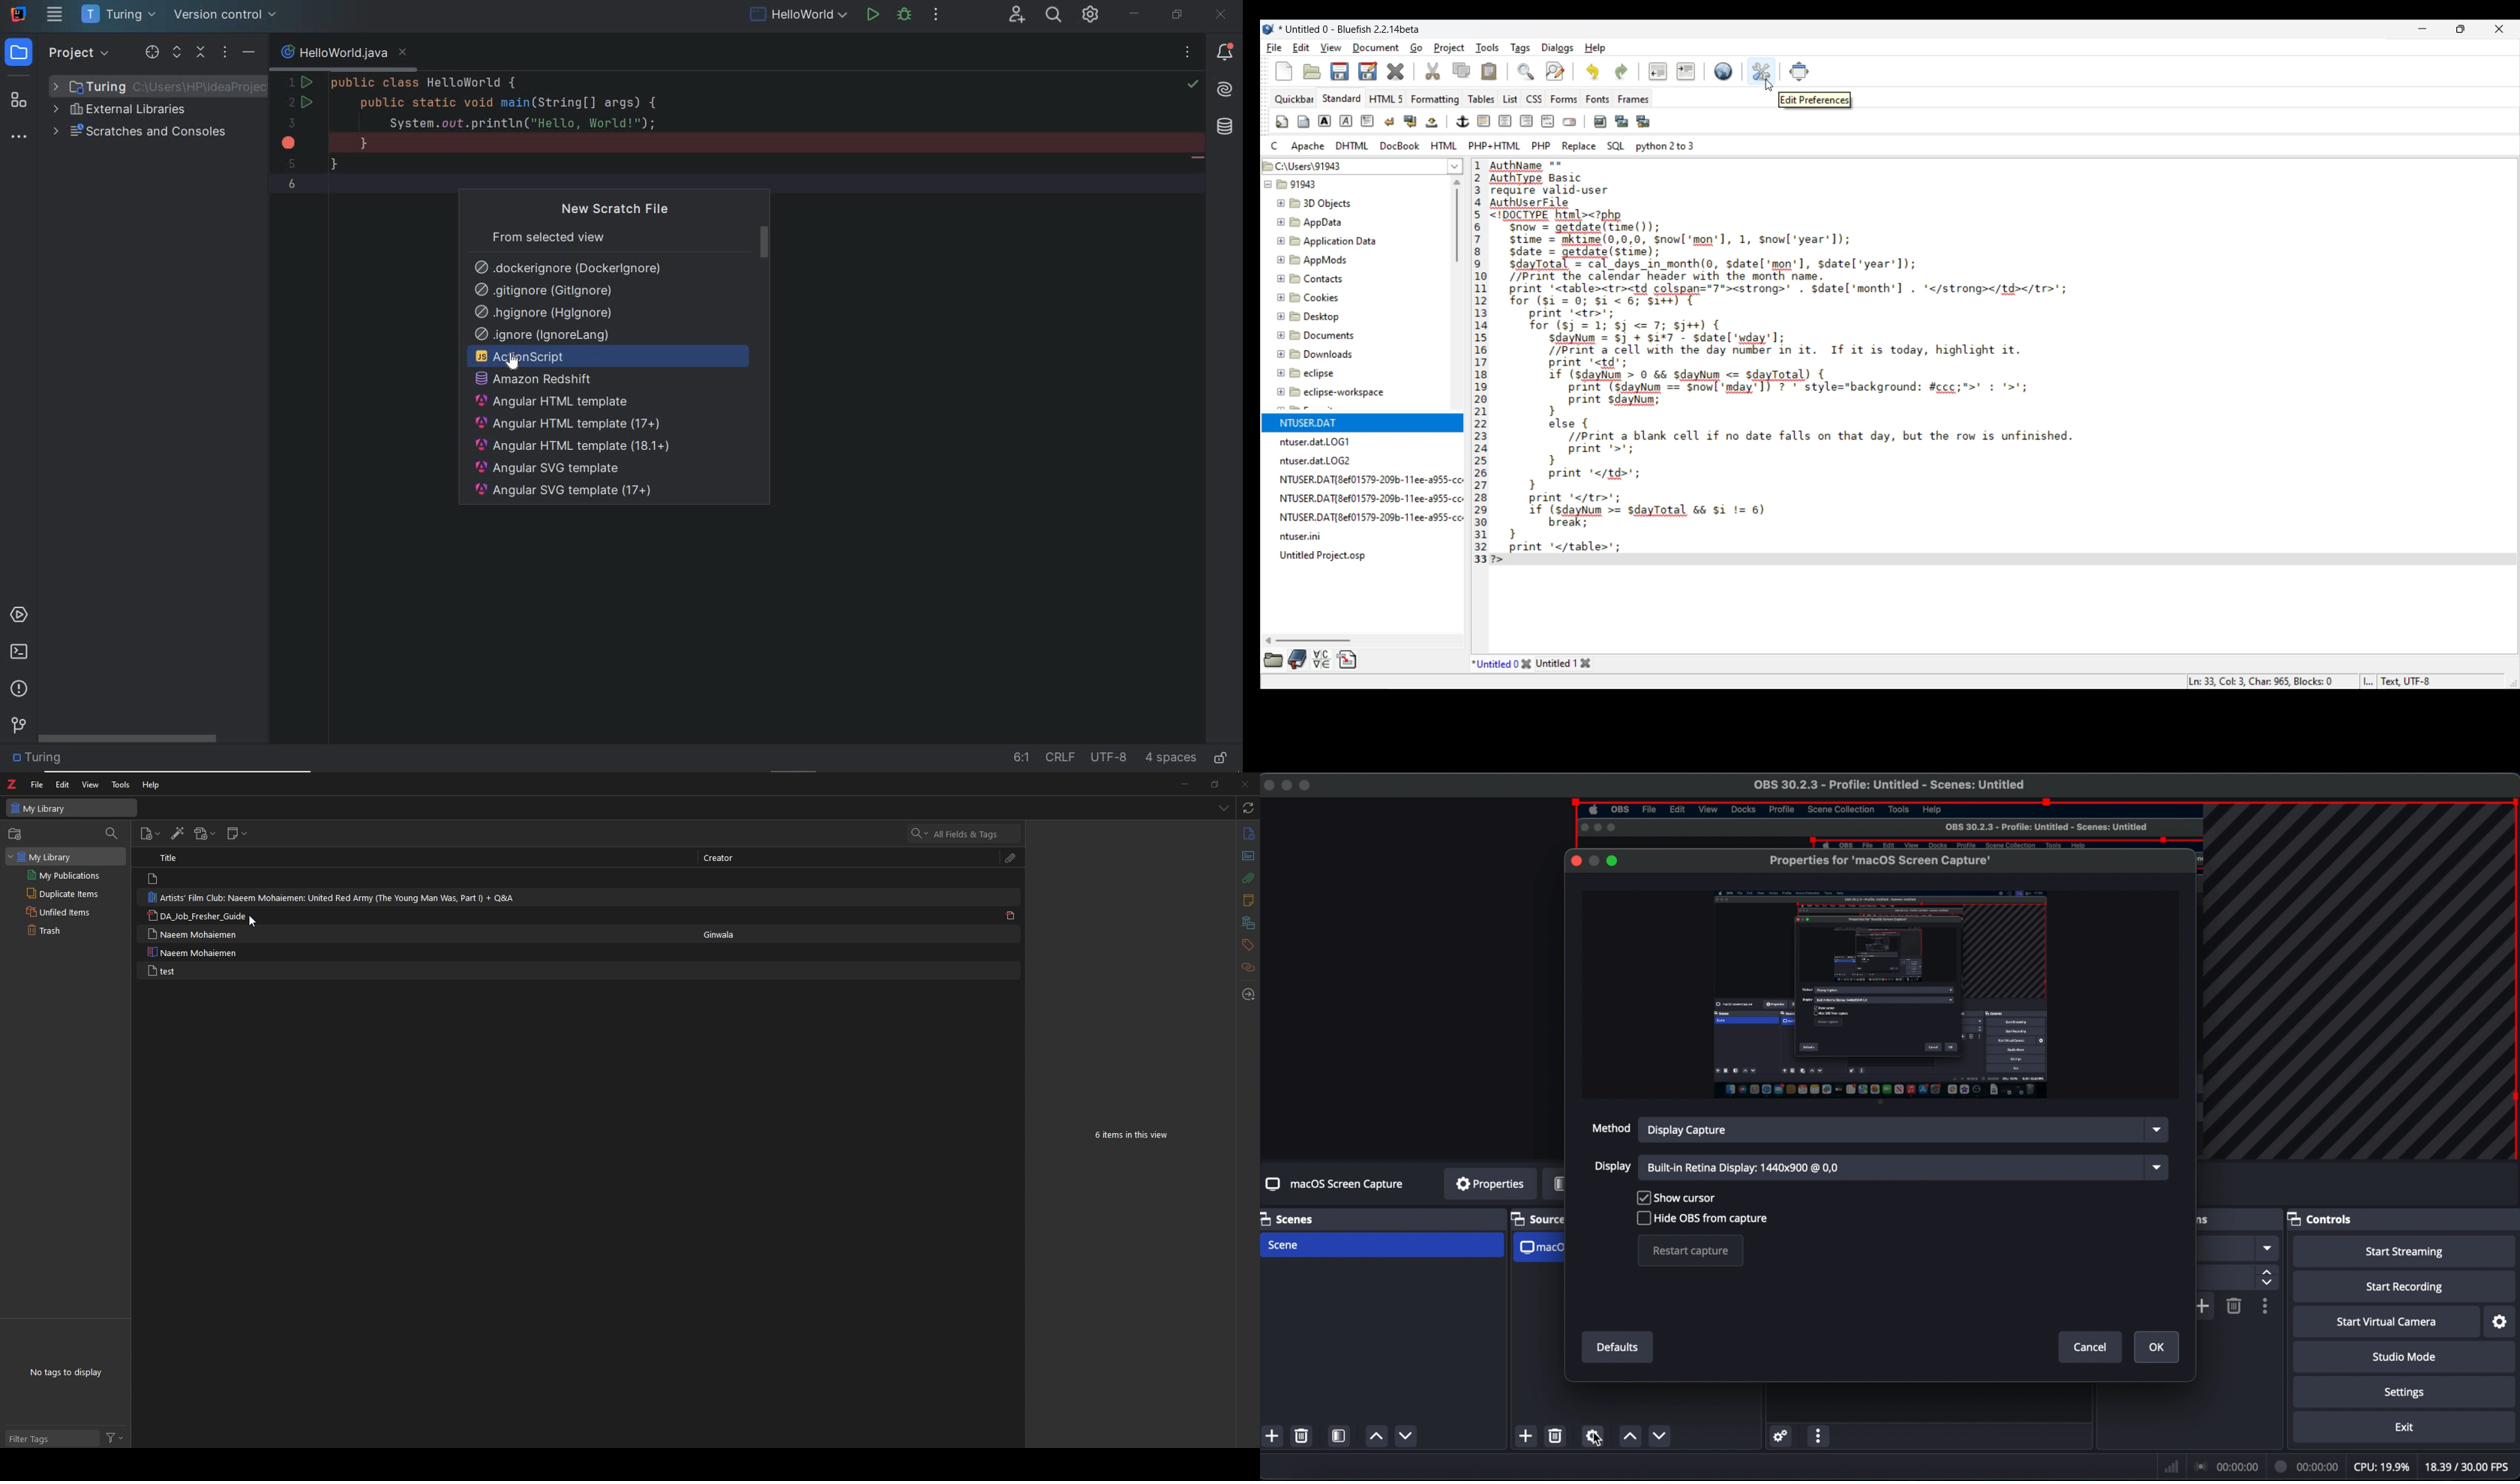  Describe the element at coordinates (1541, 1247) in the screenshot. I see `macOS screen capture` at that location.